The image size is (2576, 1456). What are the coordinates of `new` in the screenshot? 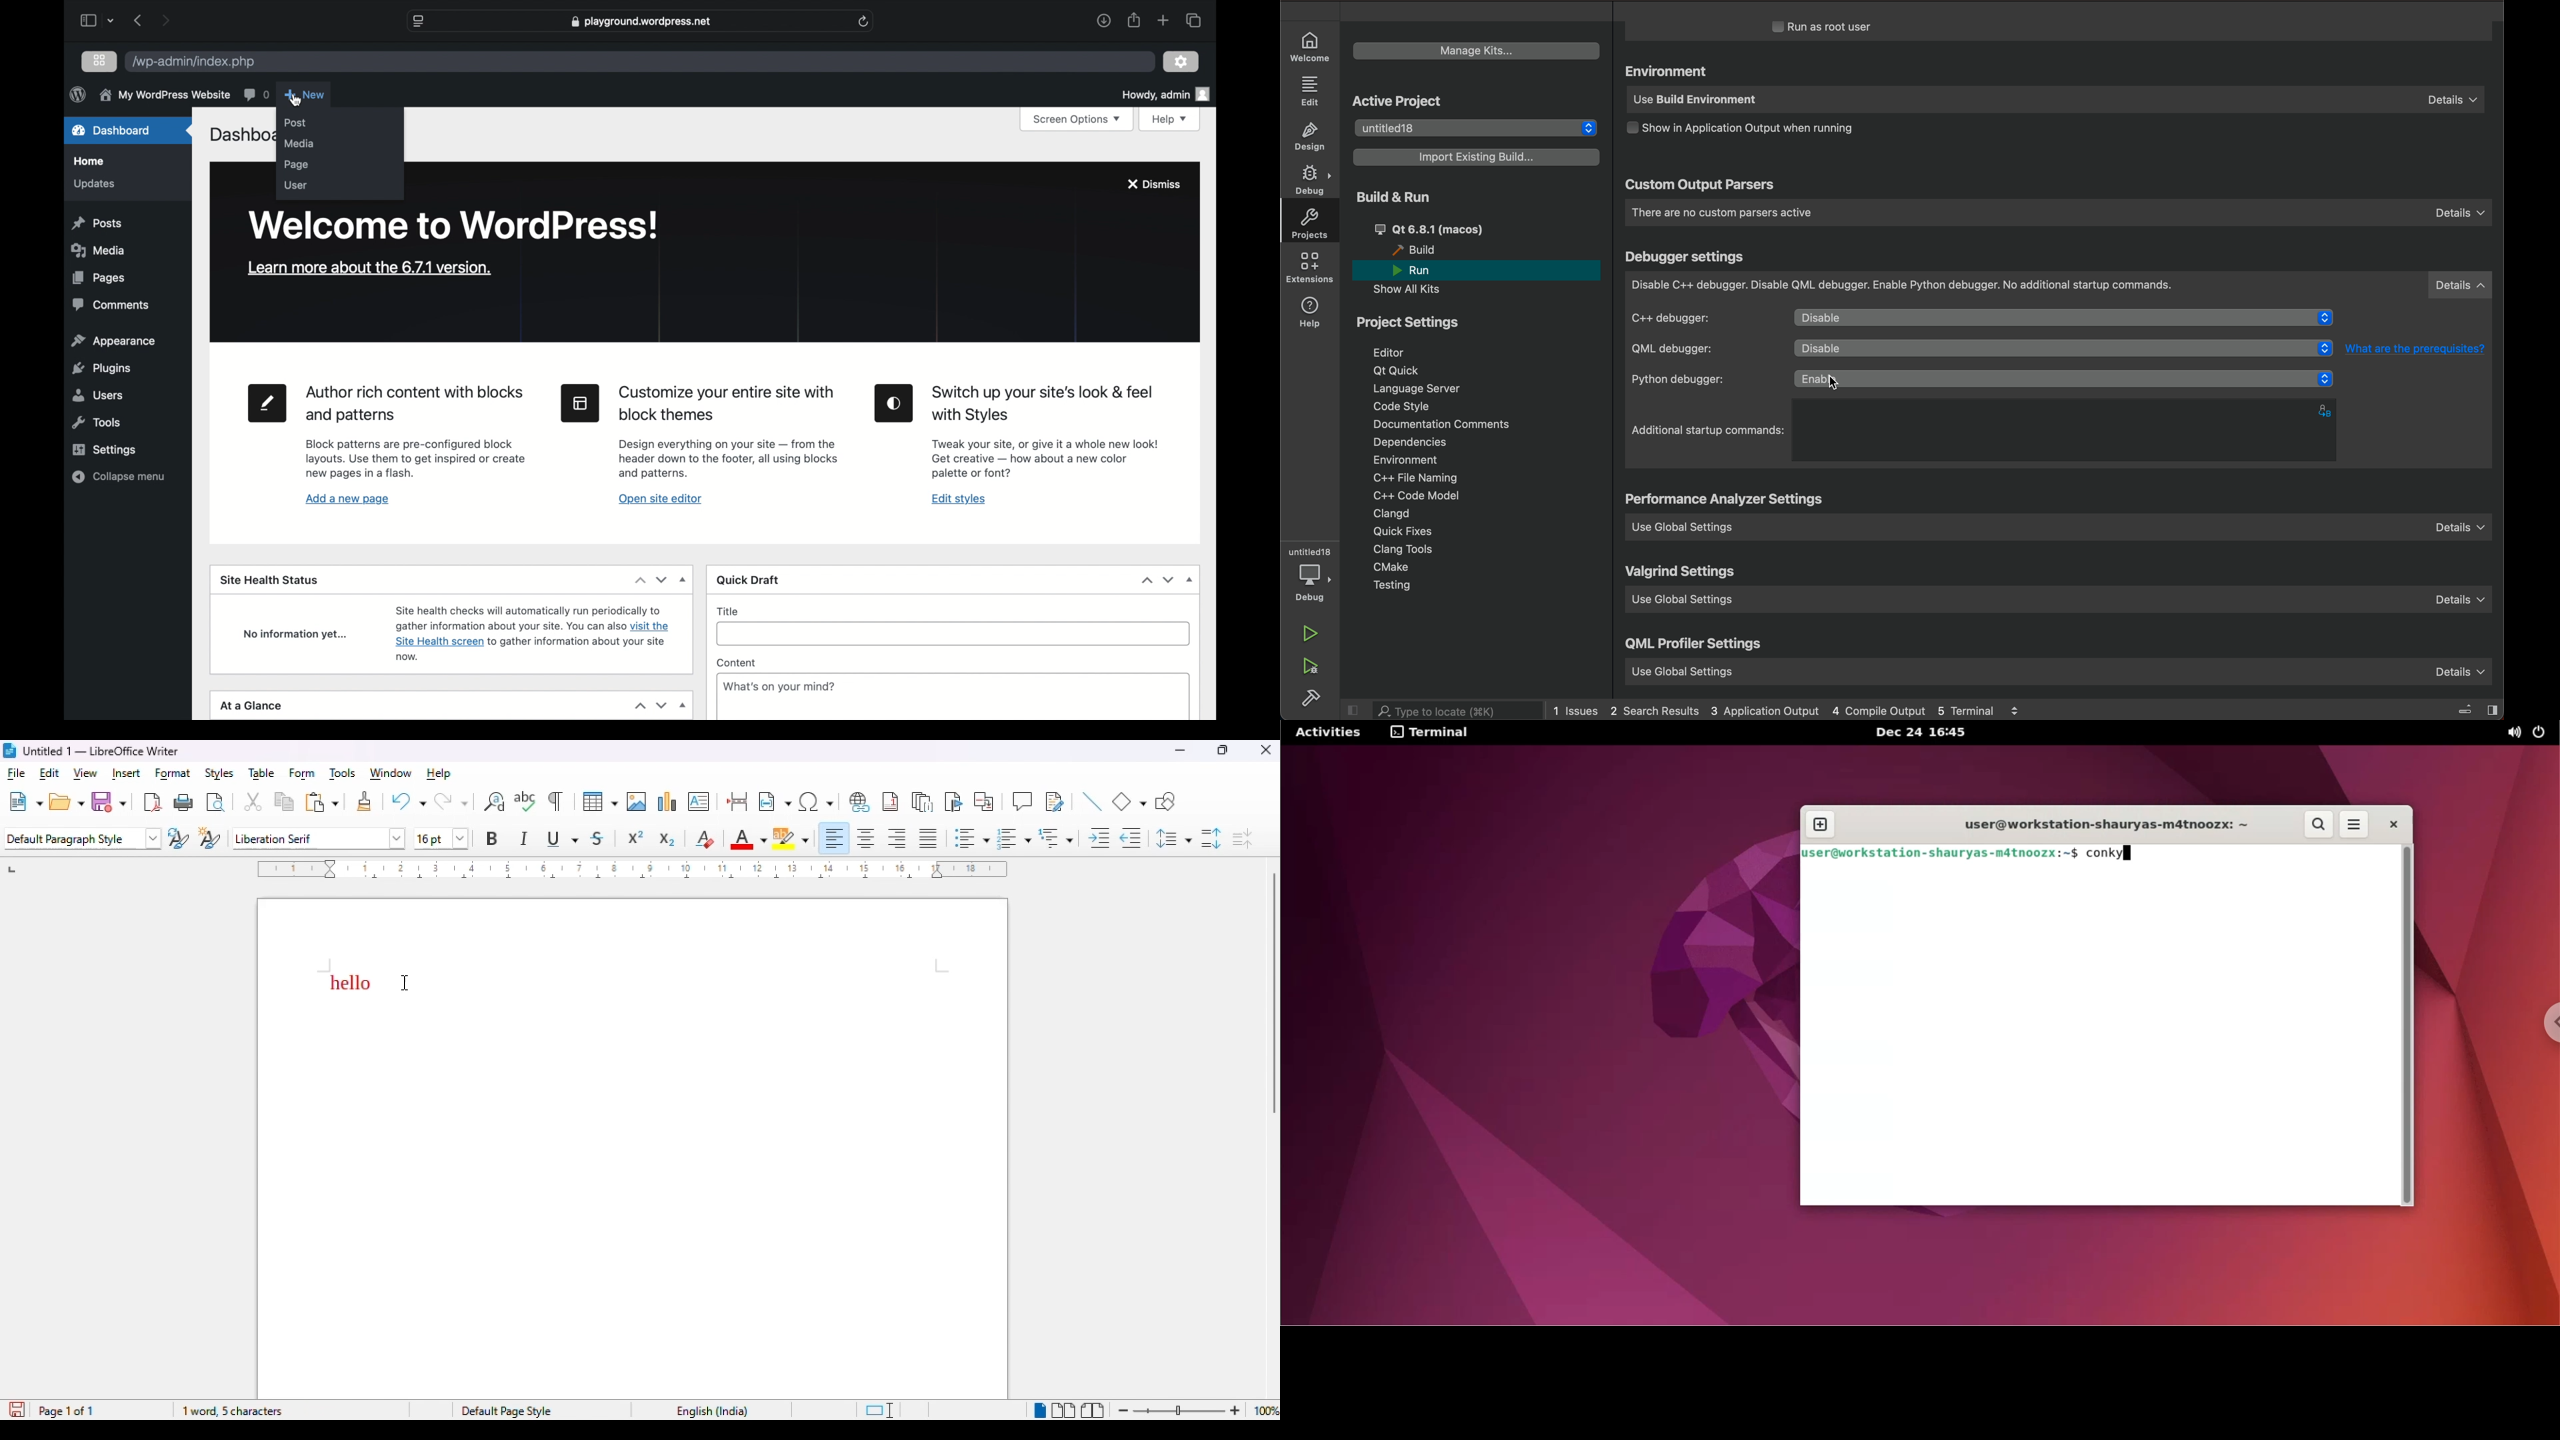 It's located at (305, 95).